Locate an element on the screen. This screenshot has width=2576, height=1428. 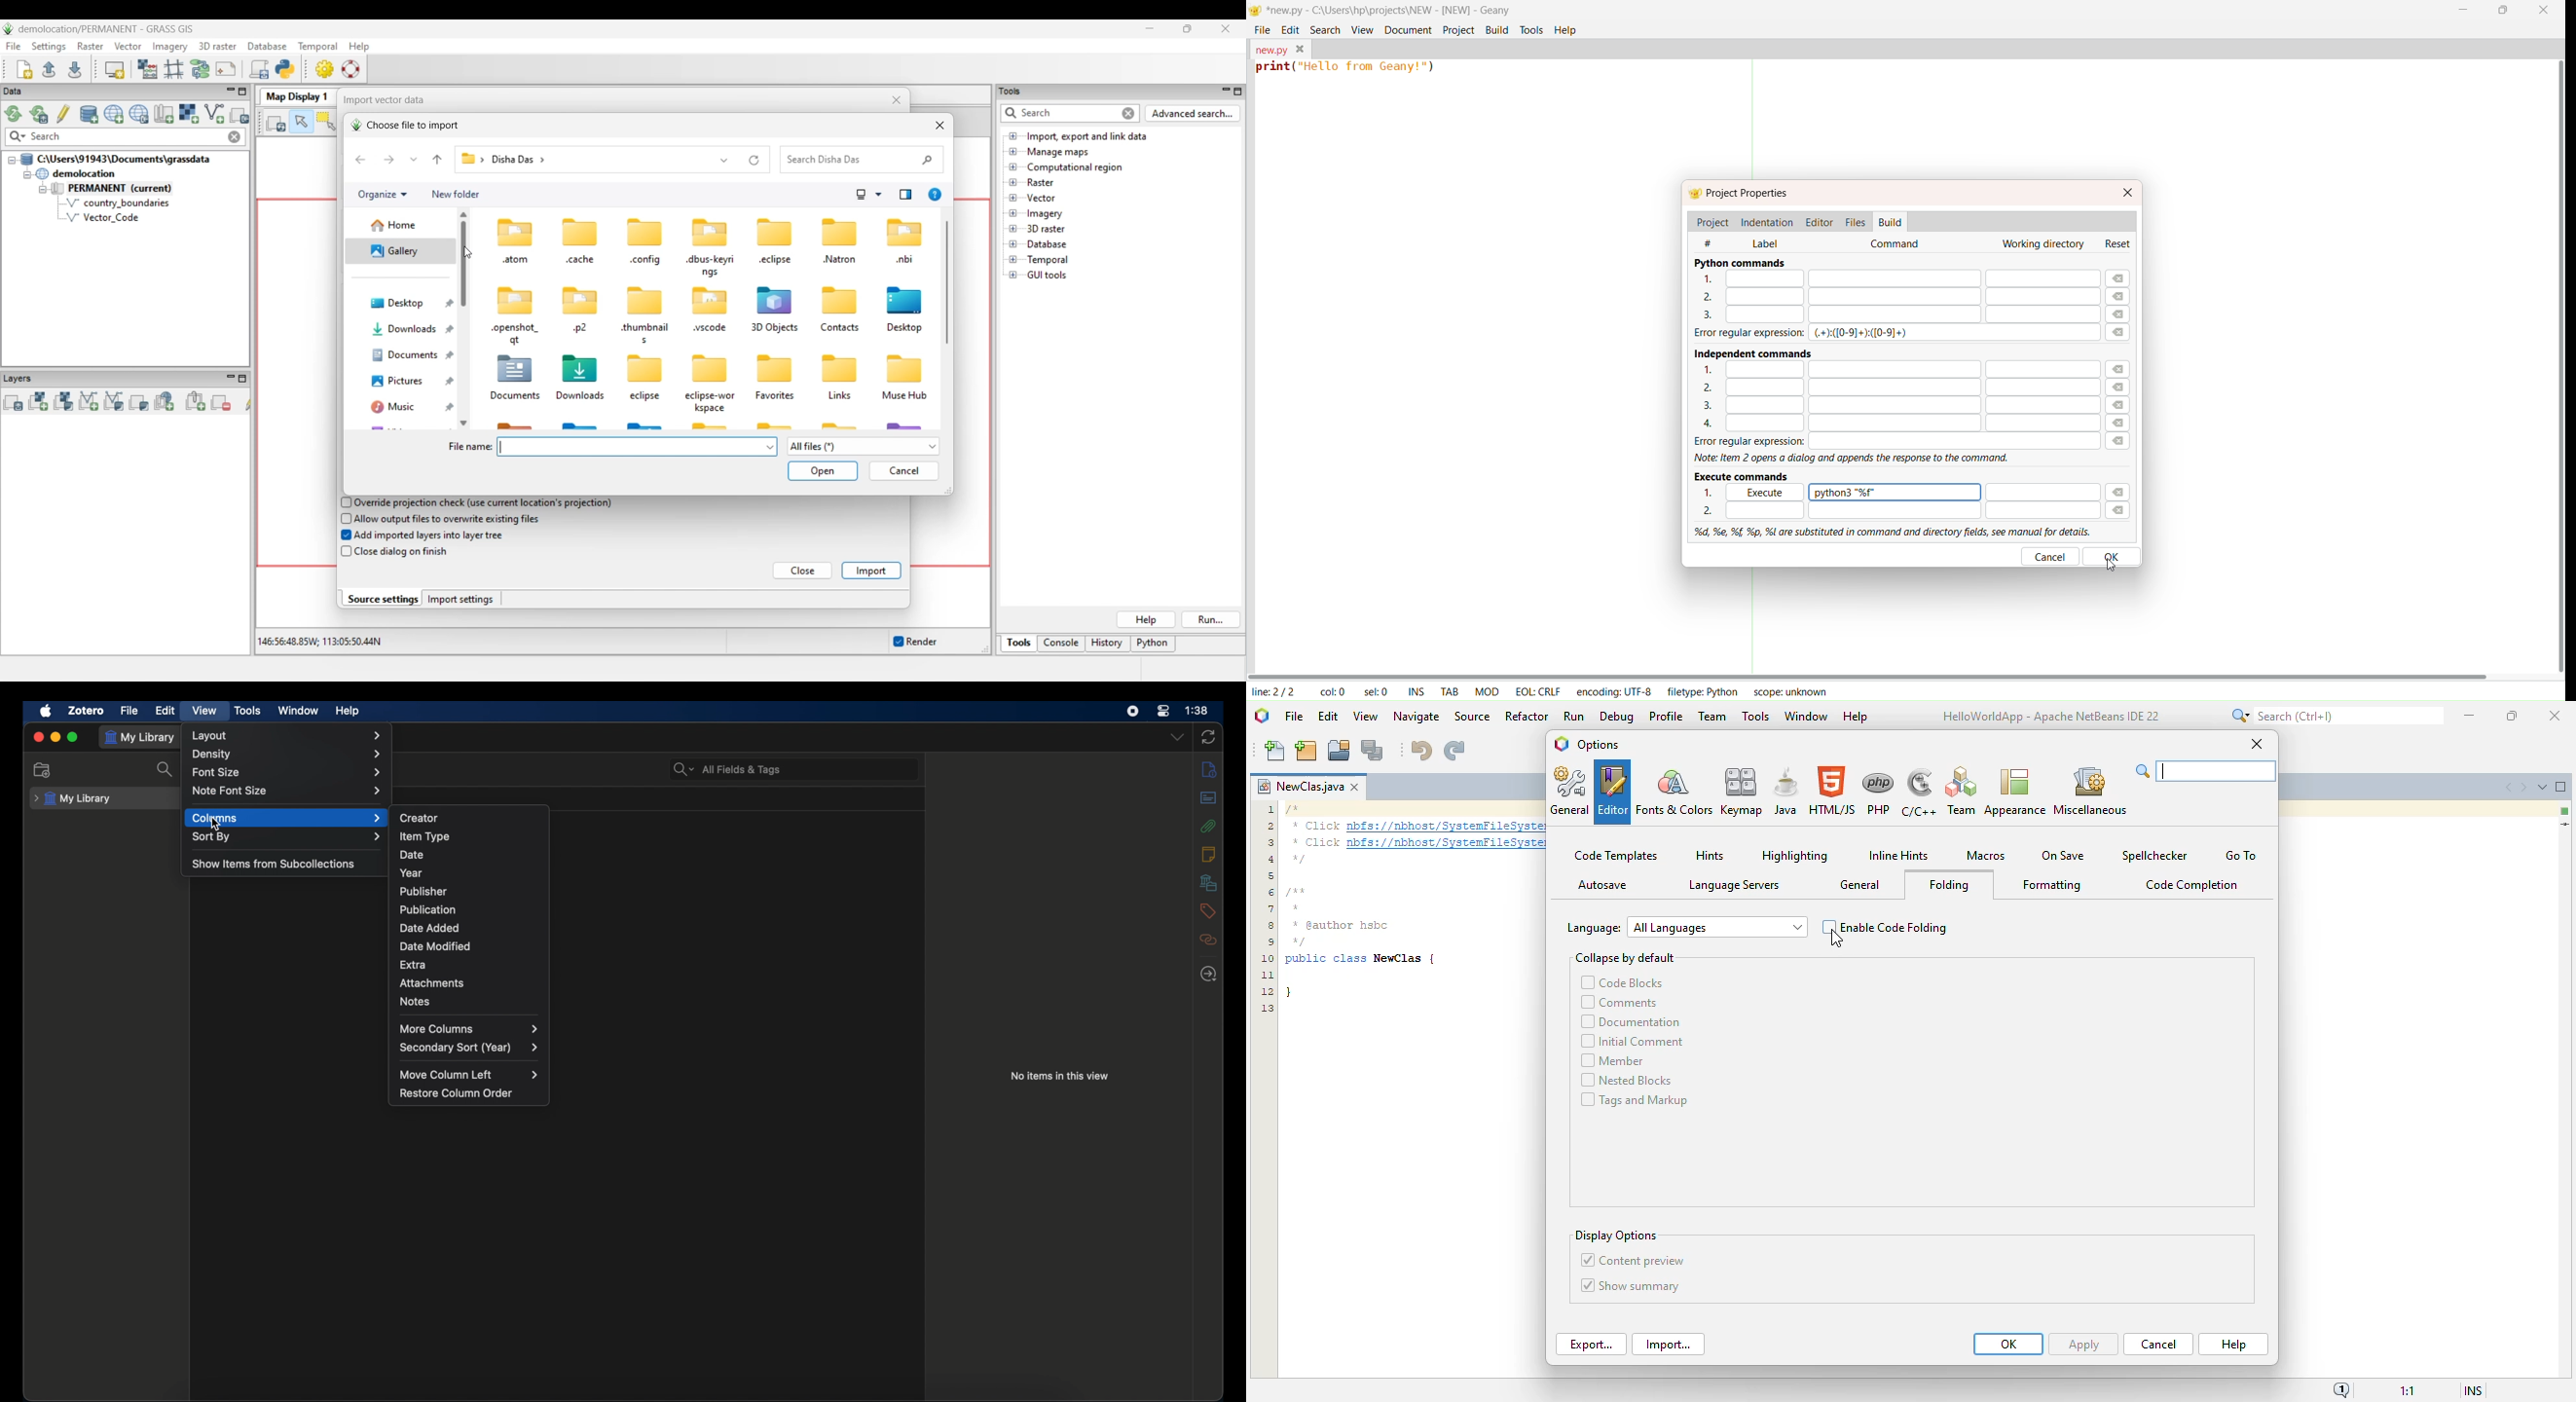
columns is located at coordinates (287, 817).